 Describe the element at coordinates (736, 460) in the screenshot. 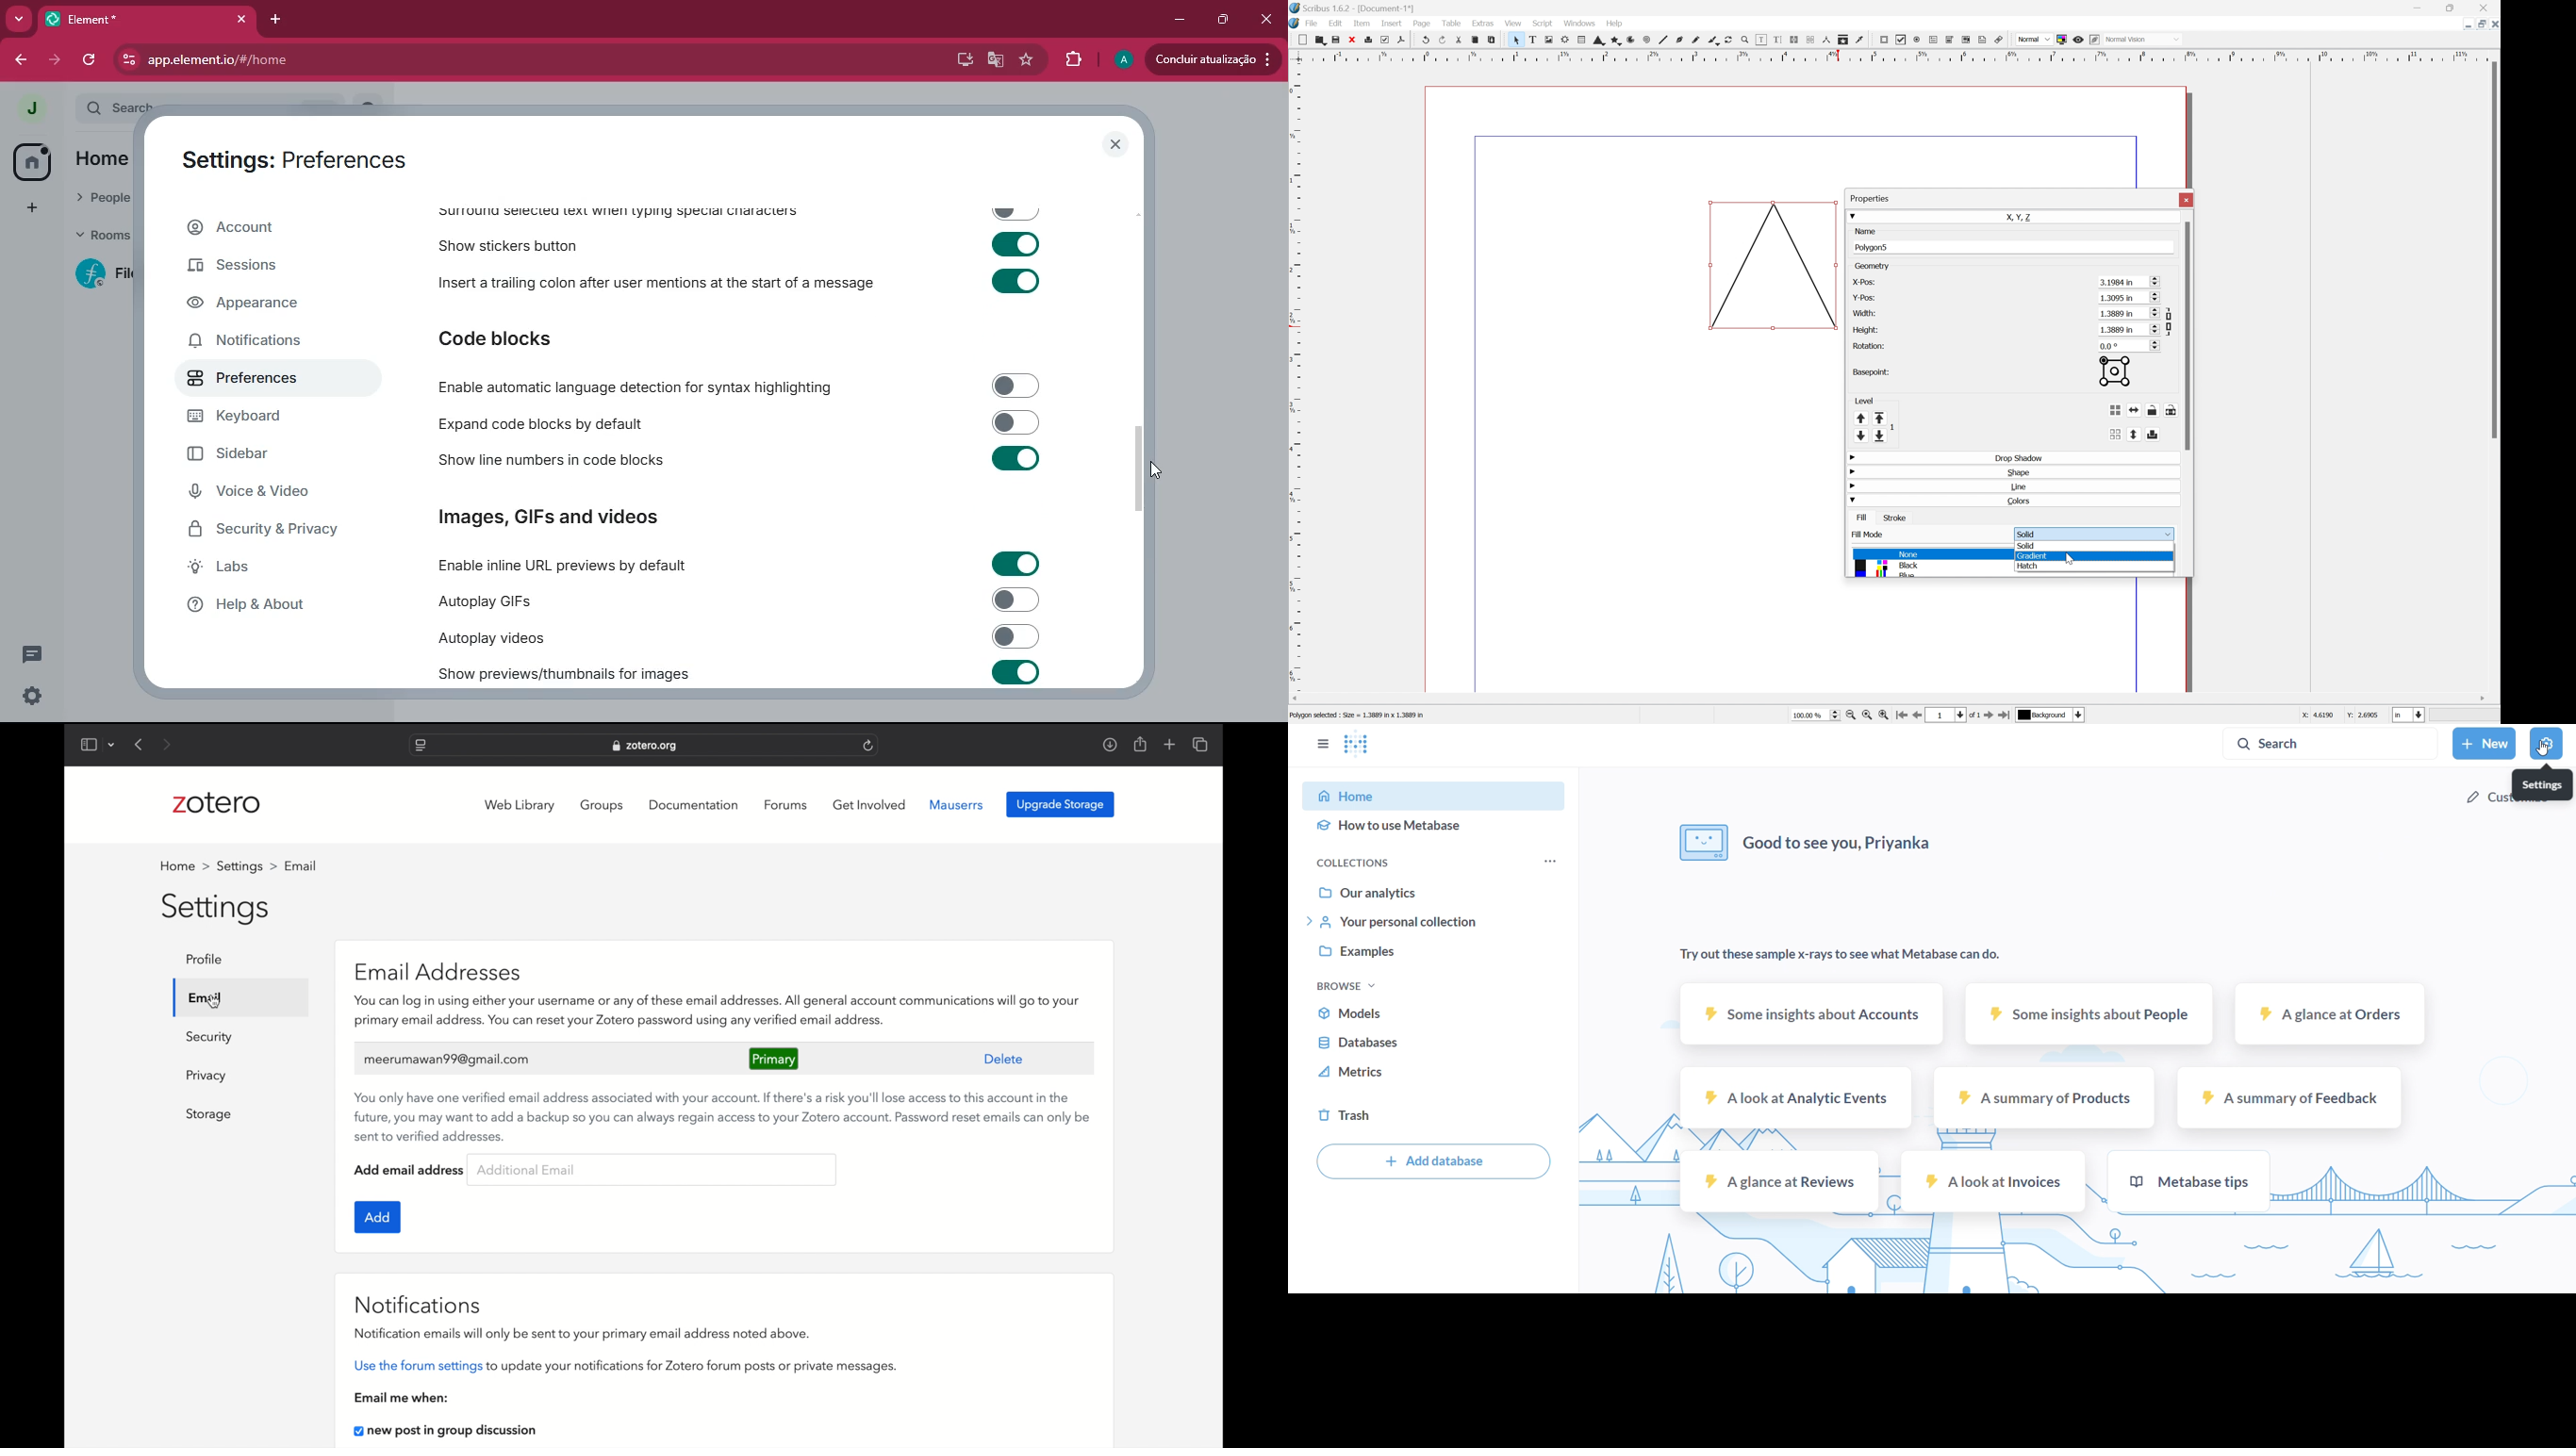

I see `Show line numbers in code blocks` at that location.